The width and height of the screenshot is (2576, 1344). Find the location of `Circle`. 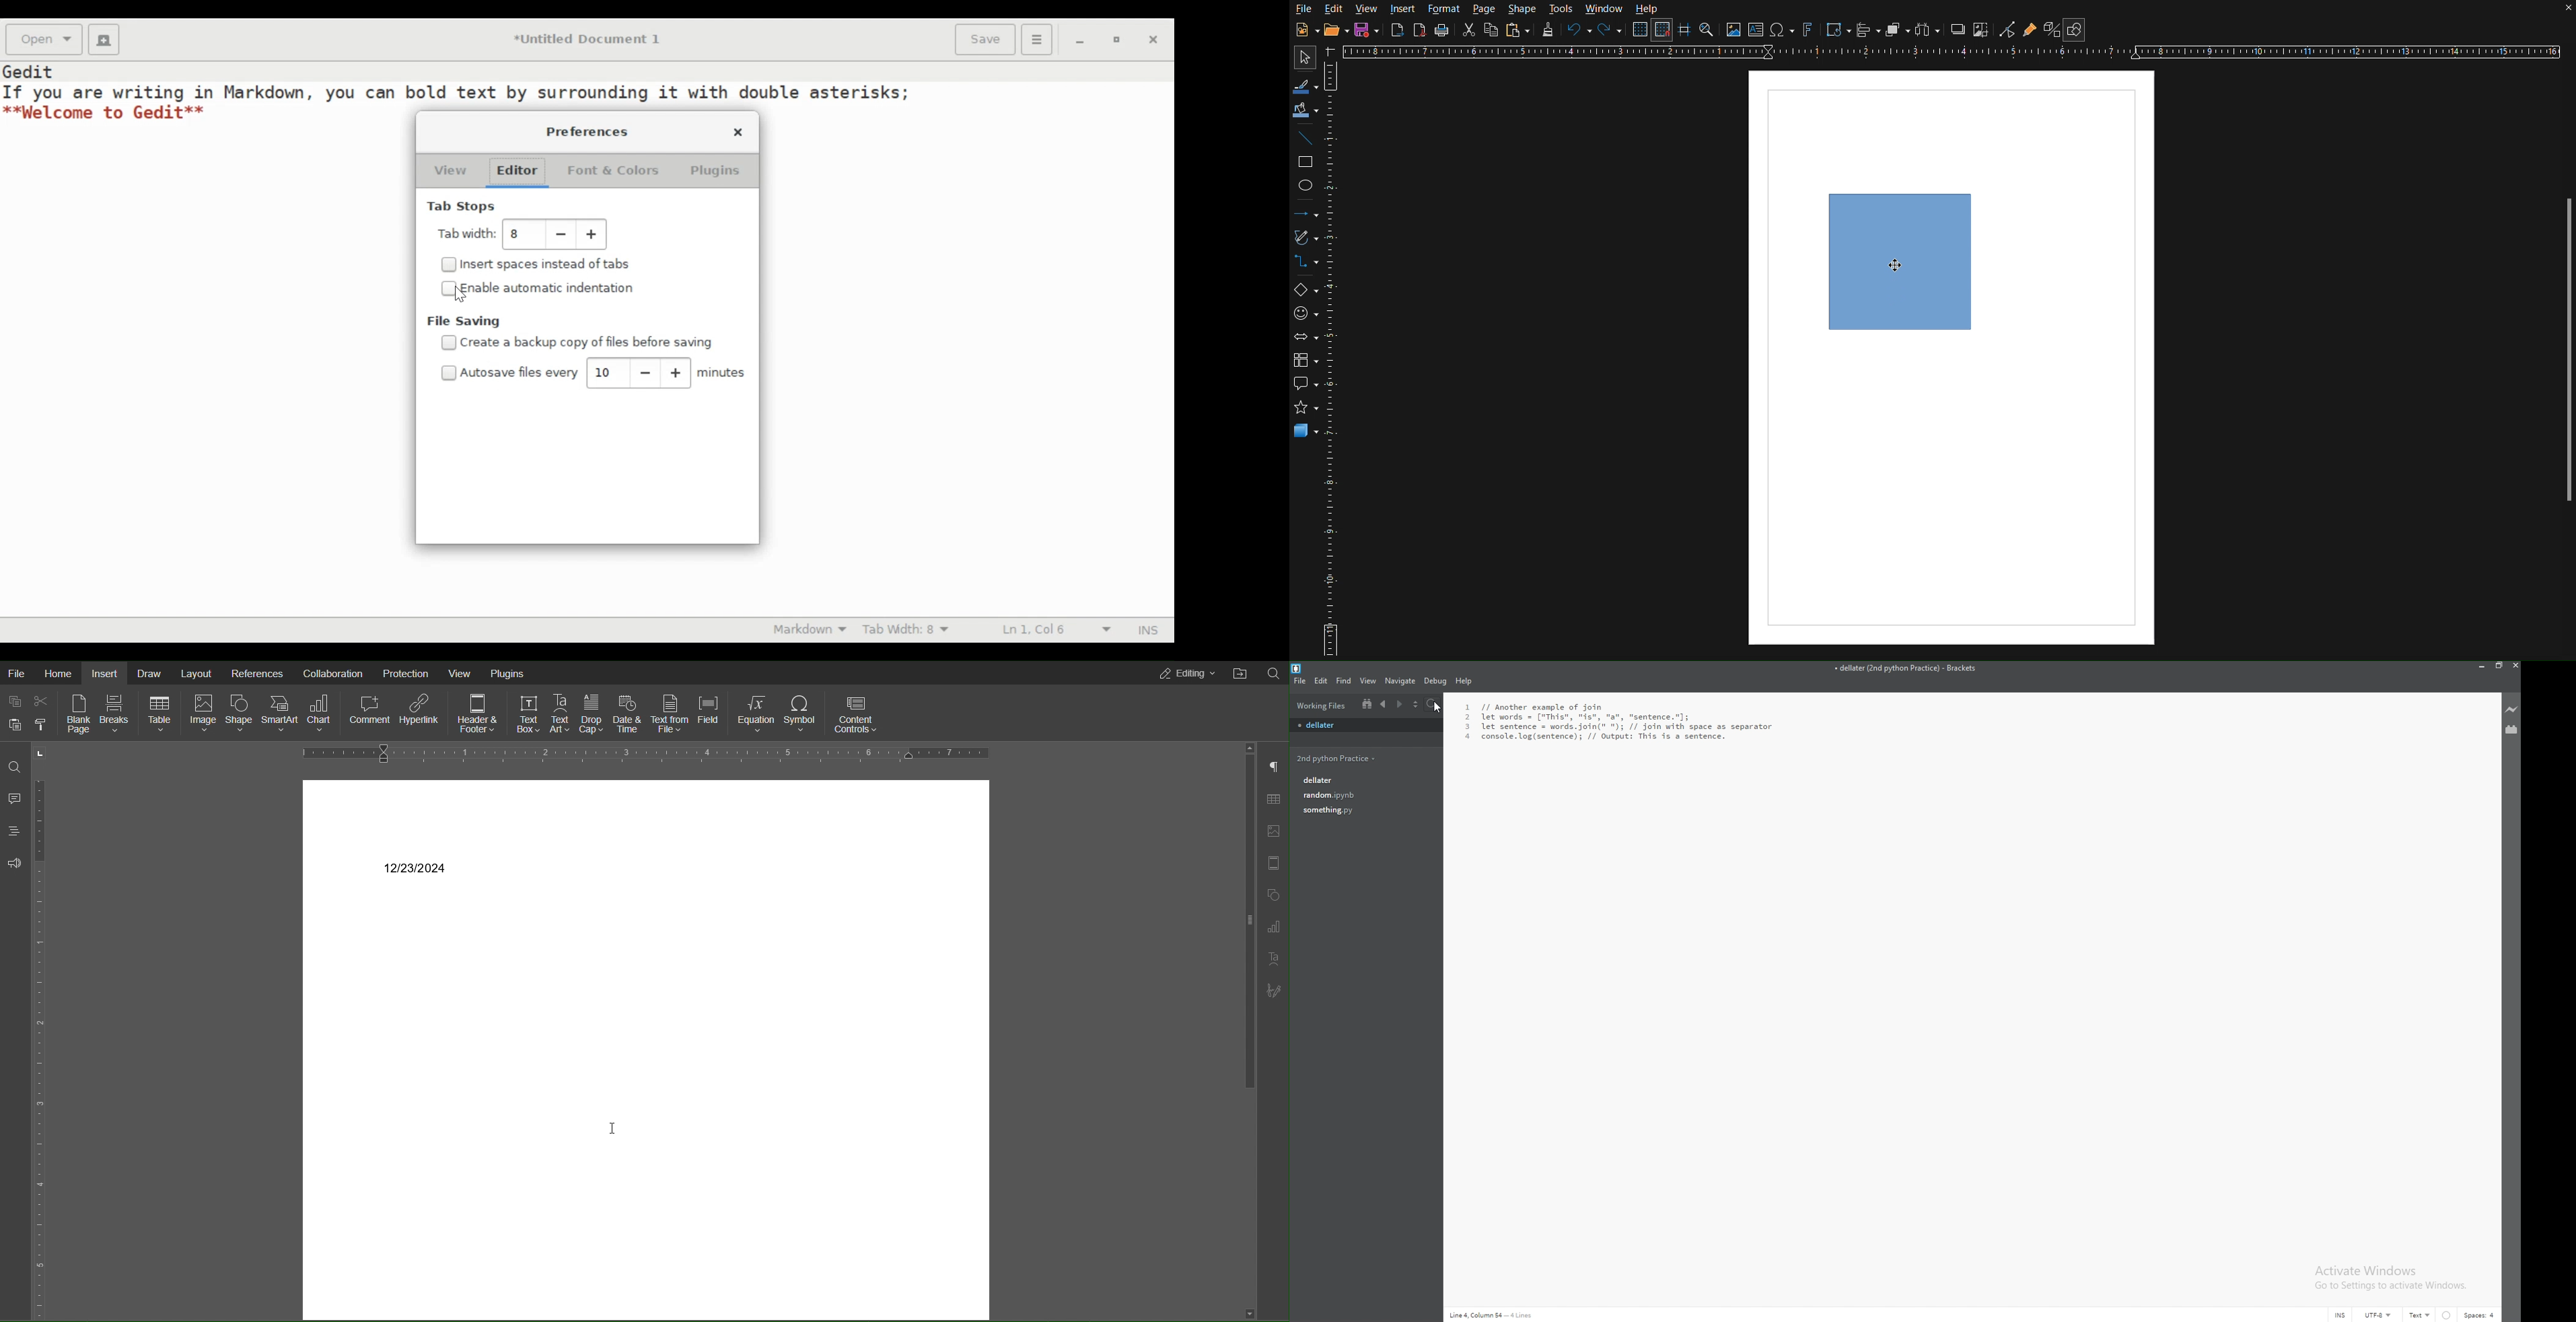

Circle is located at coordinates (1306, 184).